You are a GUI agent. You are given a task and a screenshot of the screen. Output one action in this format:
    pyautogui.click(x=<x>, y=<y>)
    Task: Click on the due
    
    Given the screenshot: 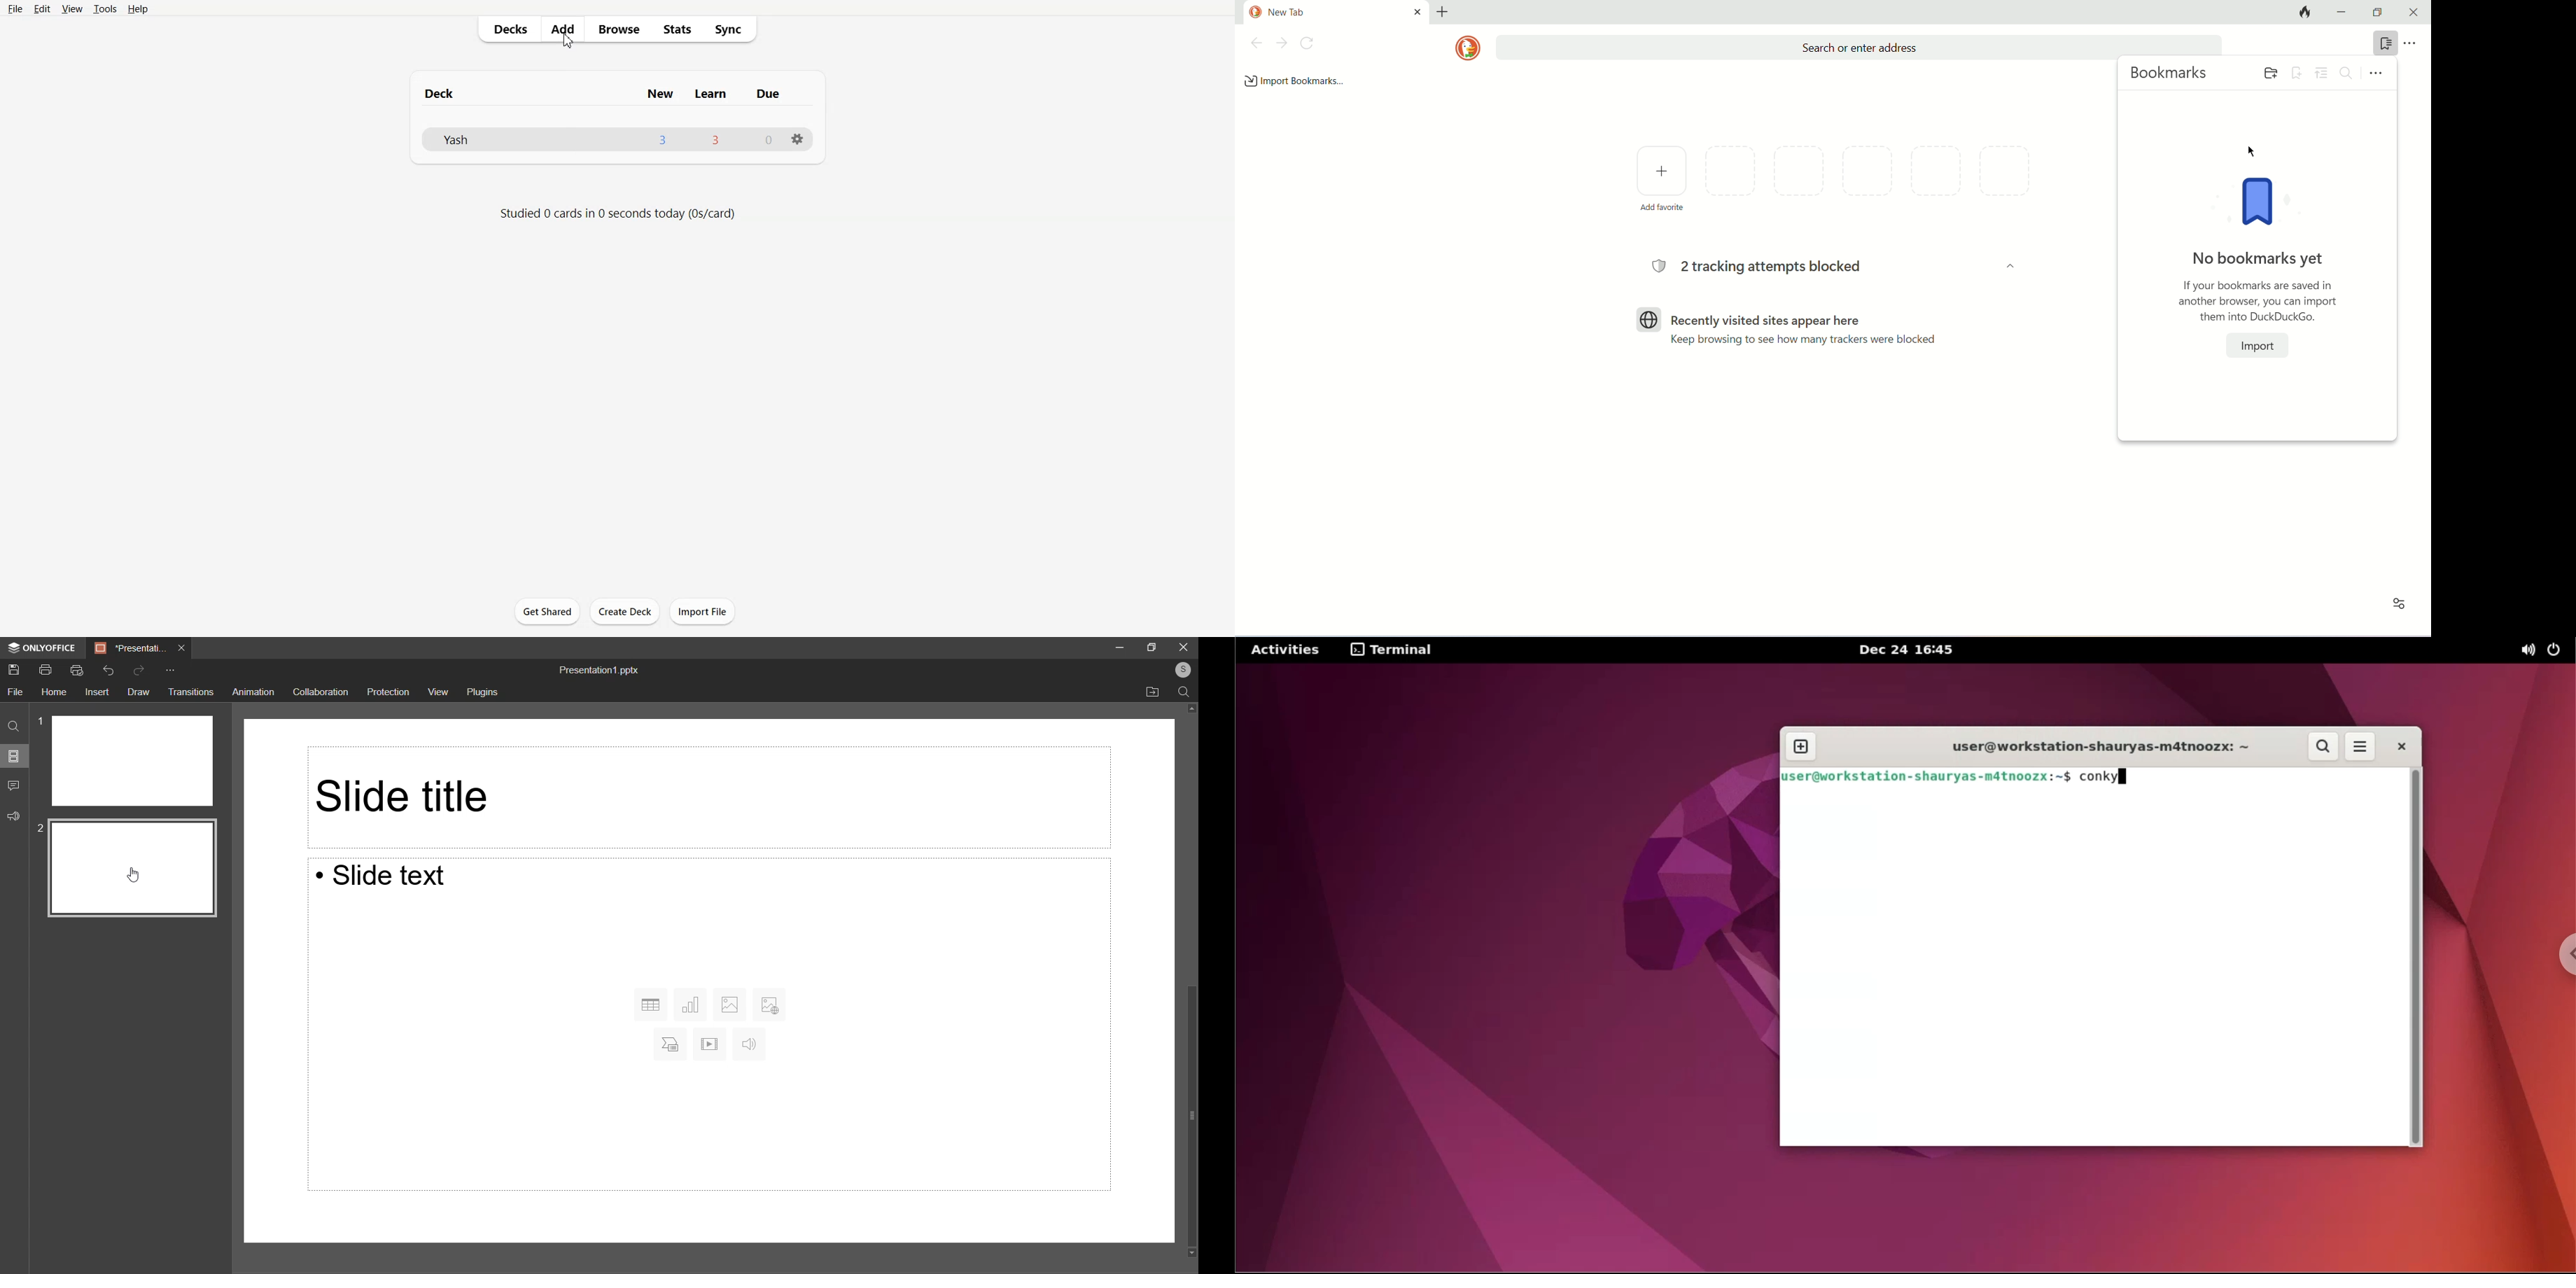 What is the action you would take?
    pyautogui.click(x=768, y=93)
    